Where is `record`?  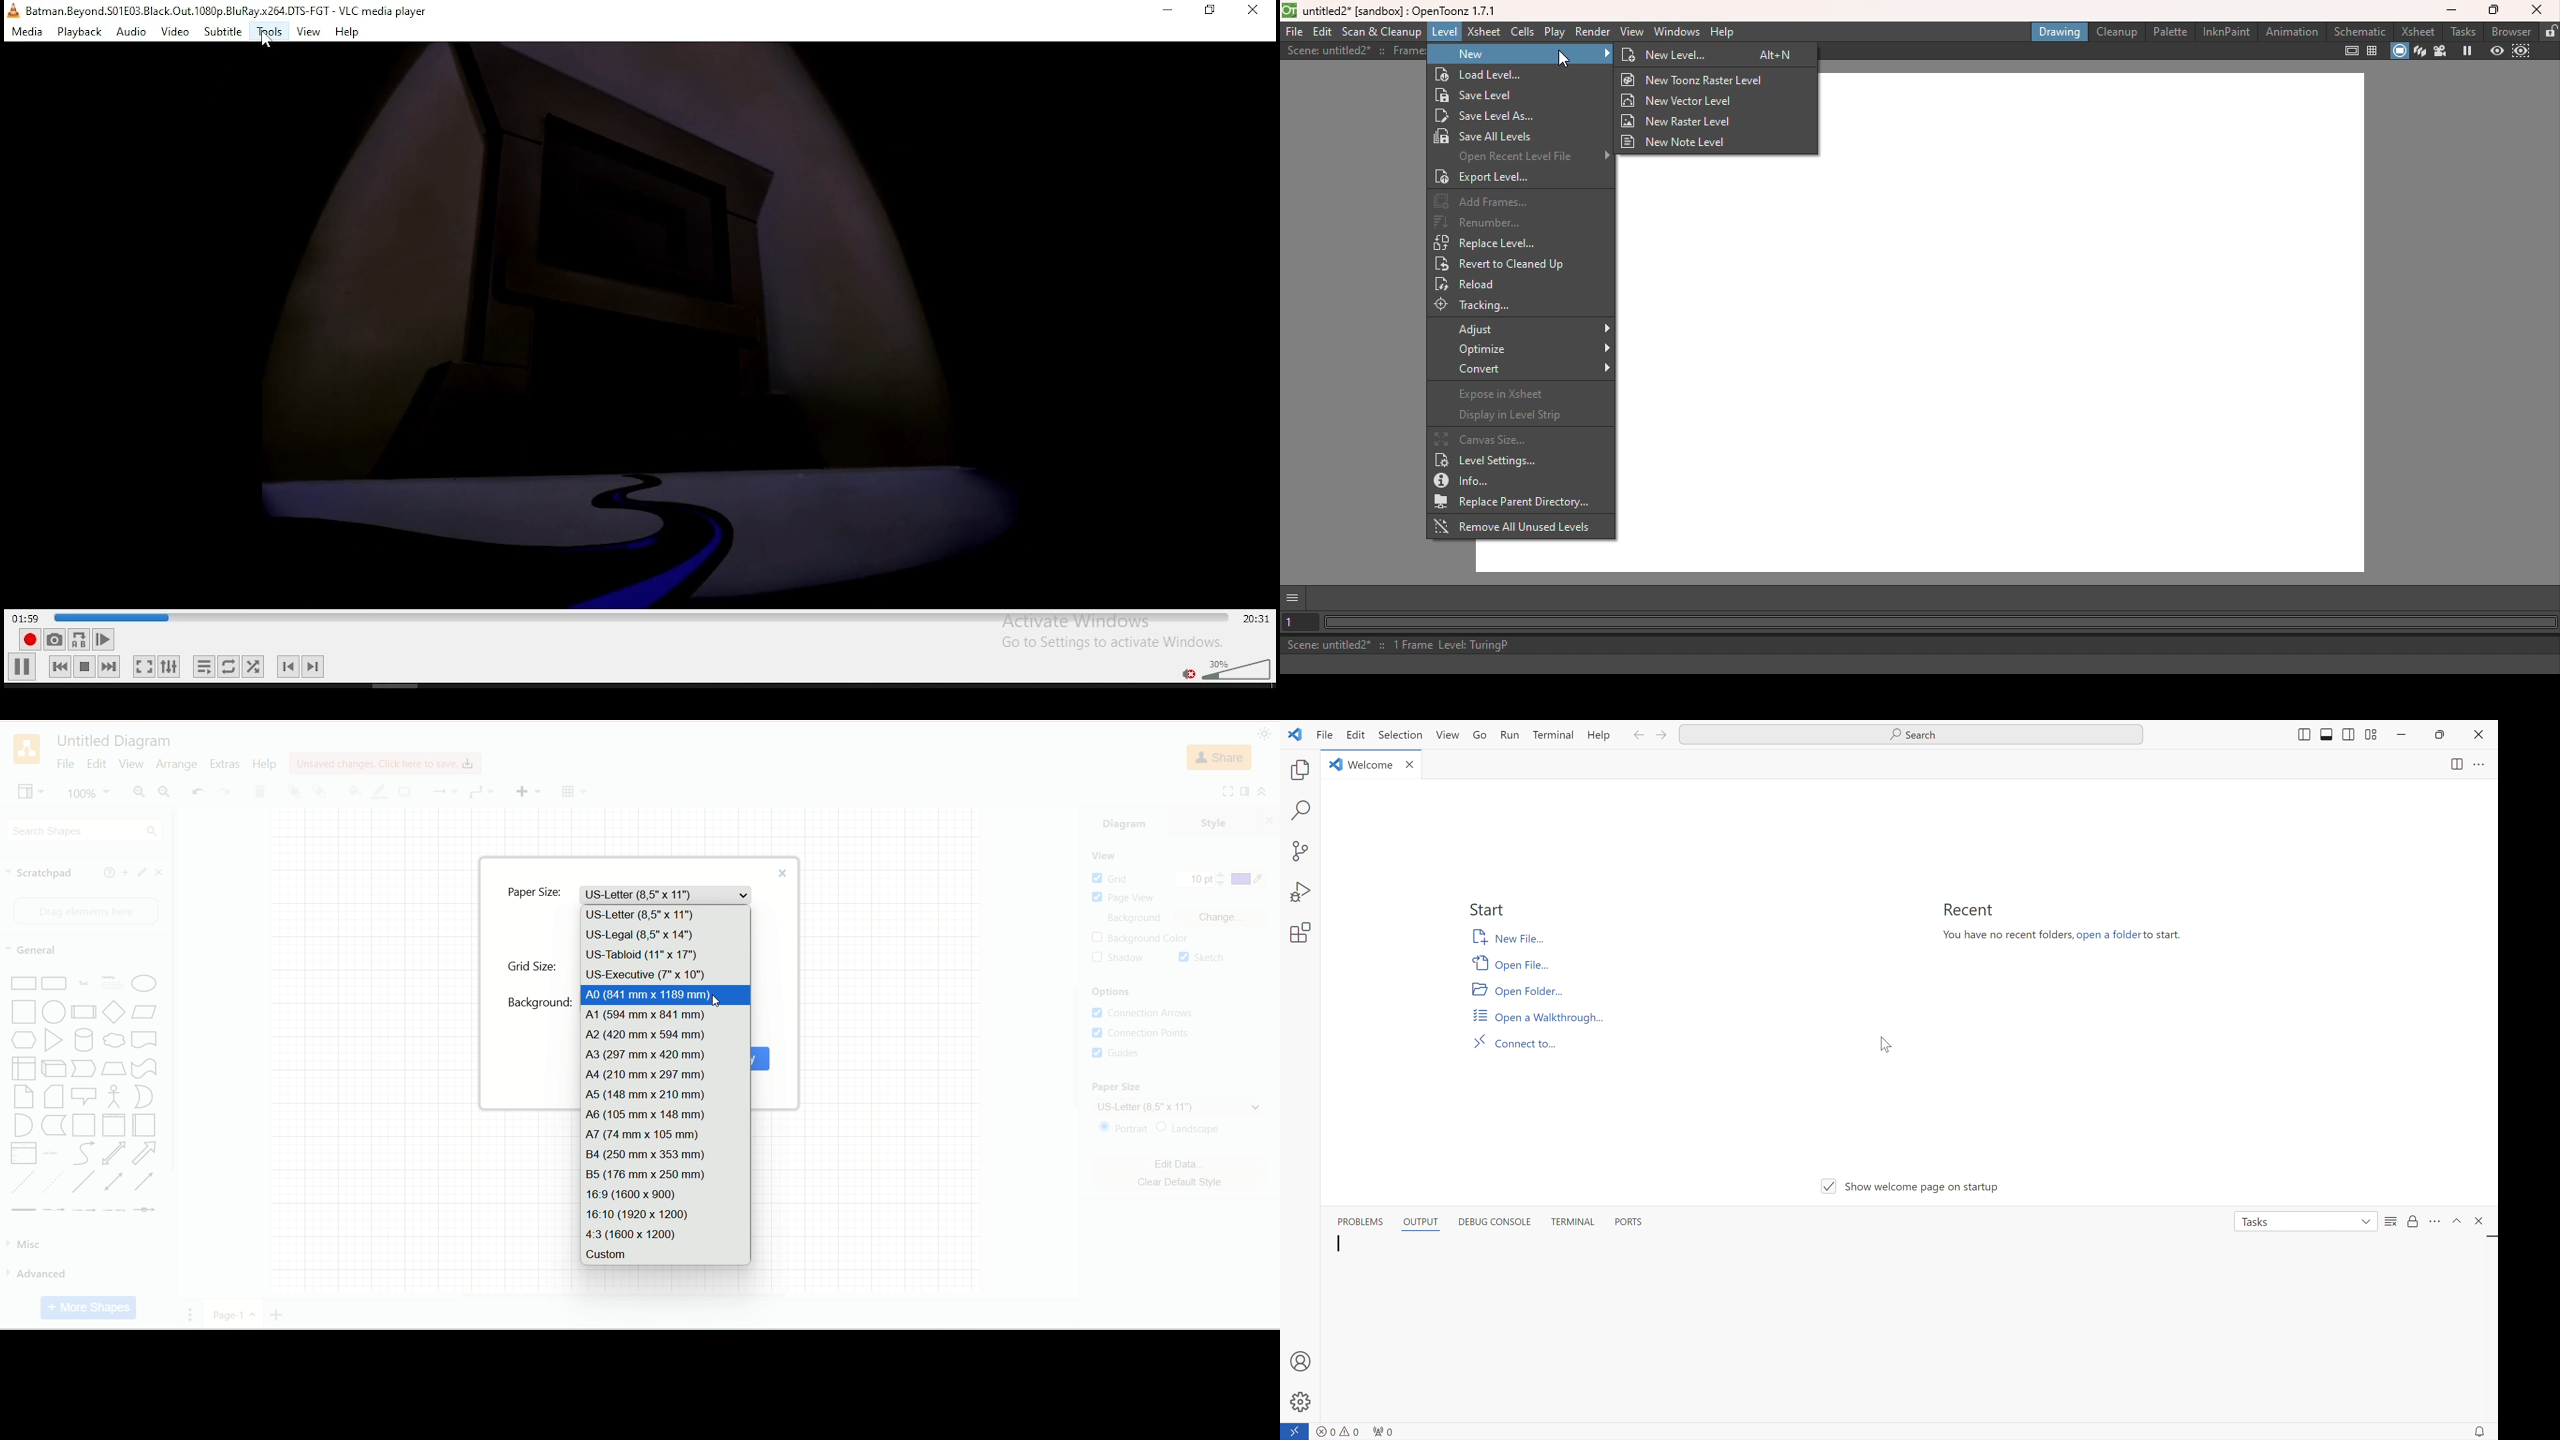
record is located at coordinates (27, 640).